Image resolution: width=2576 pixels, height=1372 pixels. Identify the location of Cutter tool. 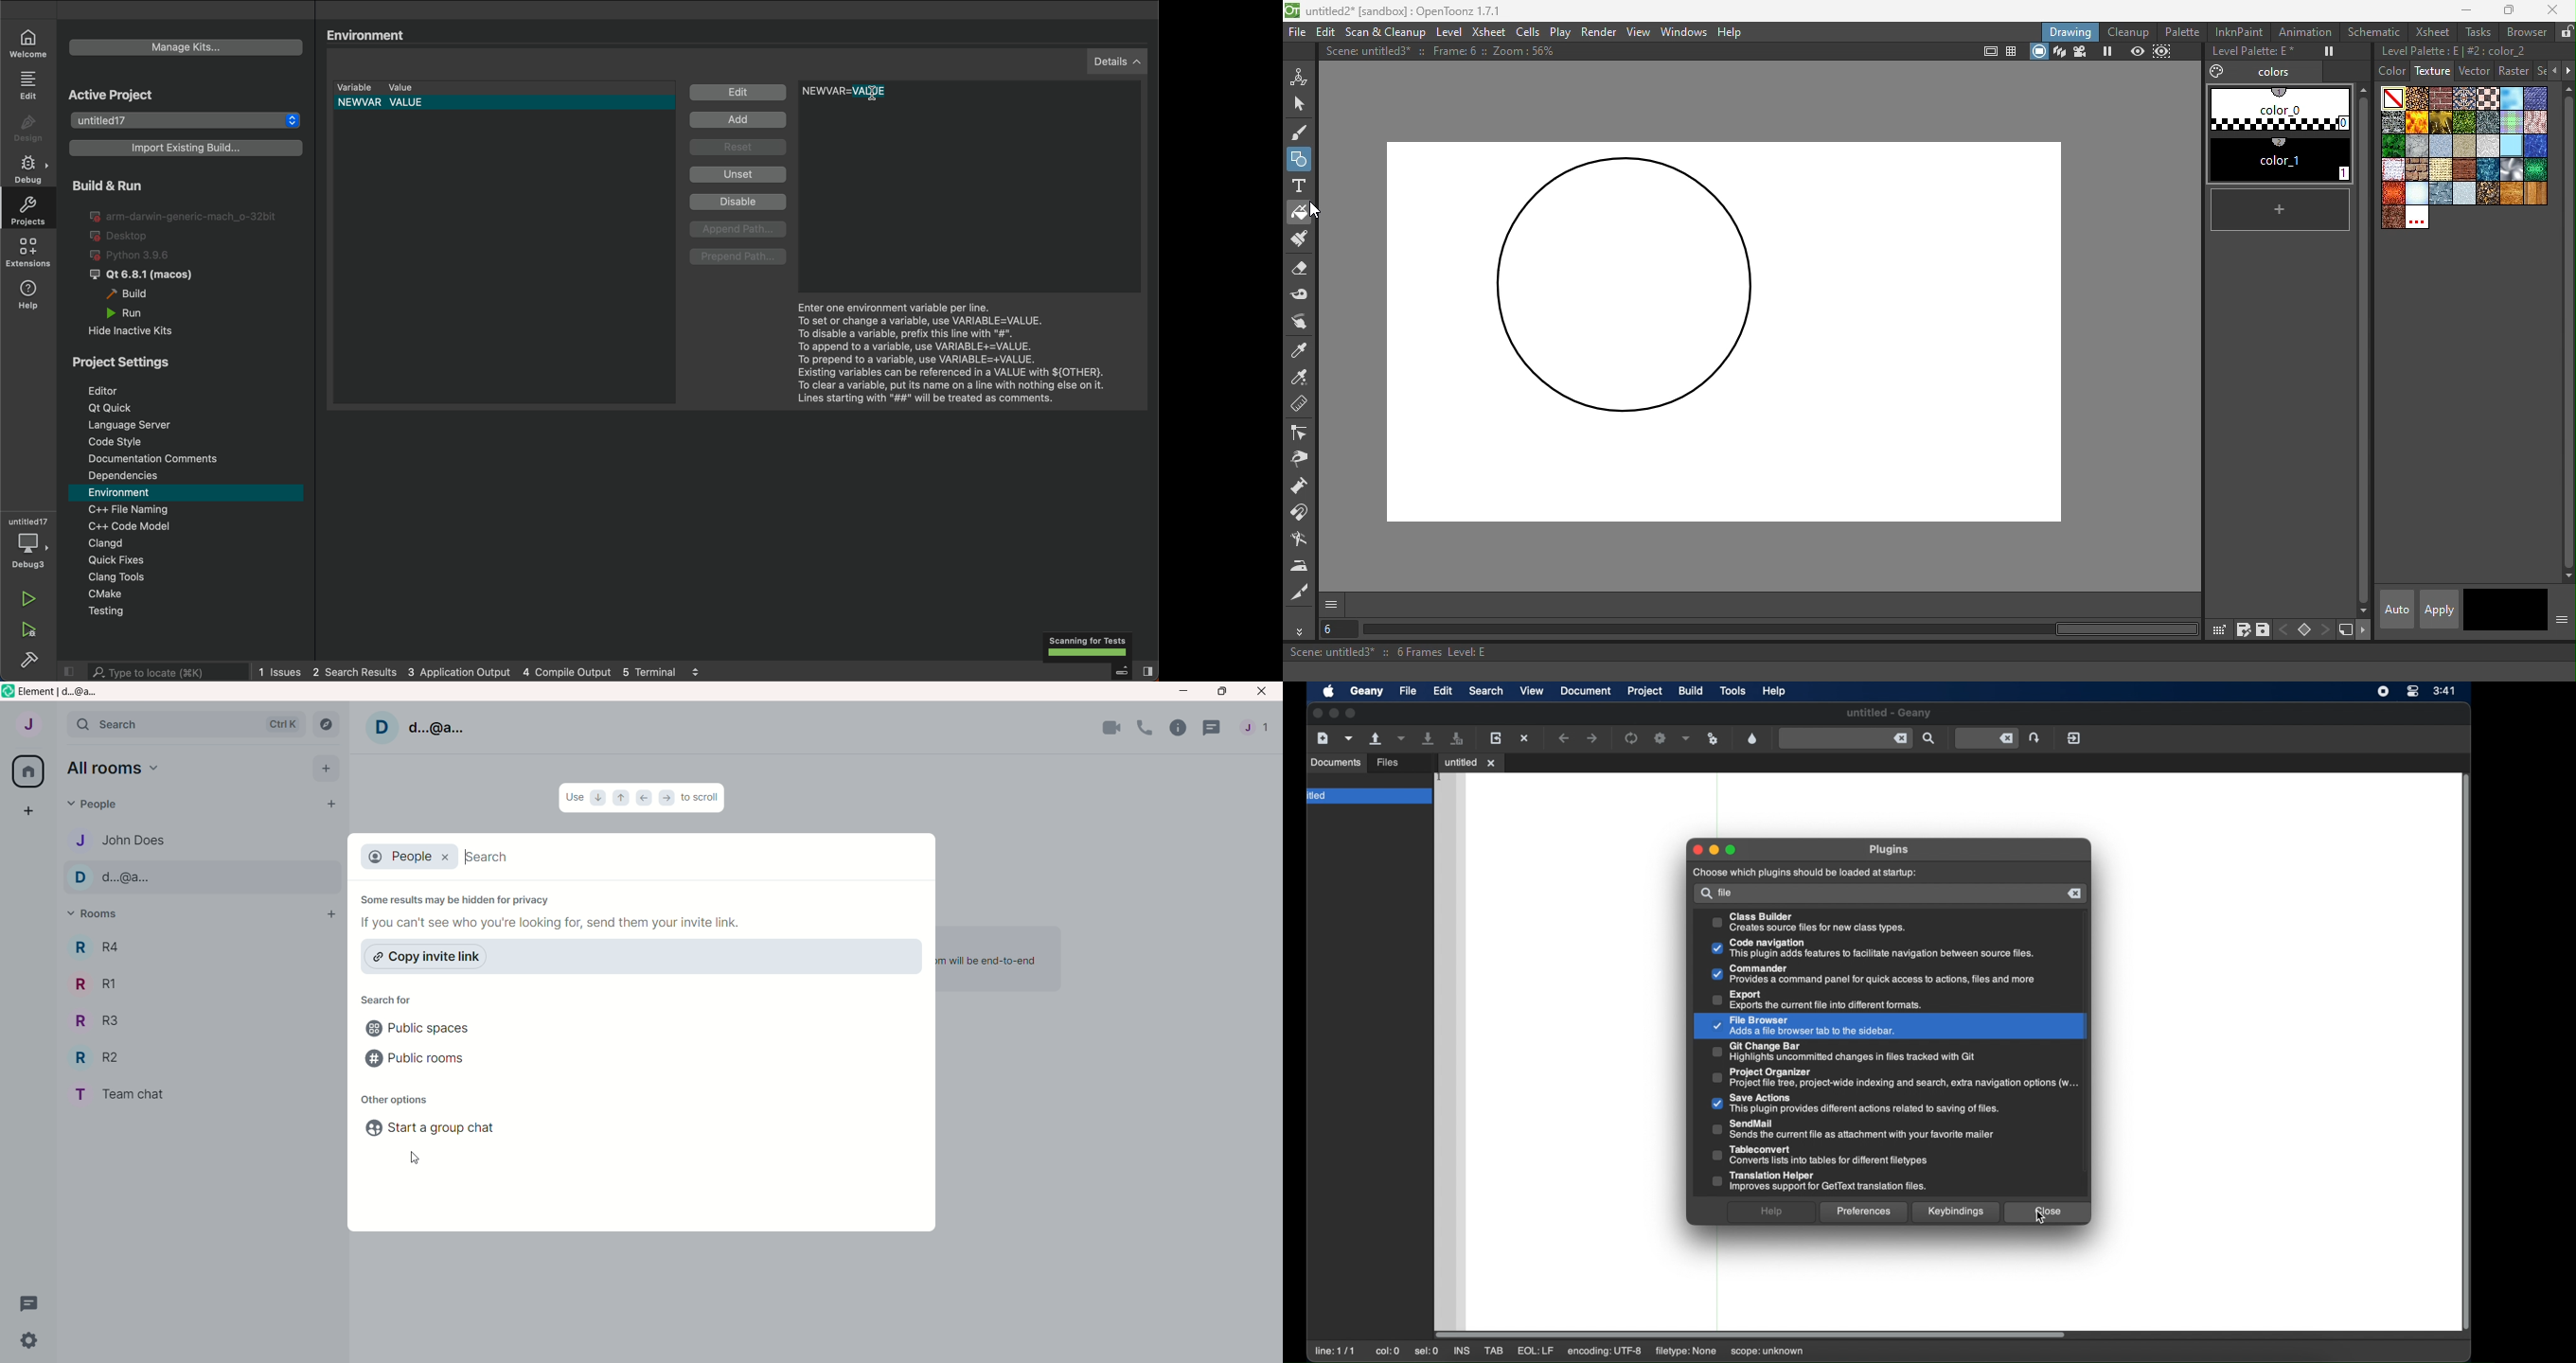
(1300, 593).